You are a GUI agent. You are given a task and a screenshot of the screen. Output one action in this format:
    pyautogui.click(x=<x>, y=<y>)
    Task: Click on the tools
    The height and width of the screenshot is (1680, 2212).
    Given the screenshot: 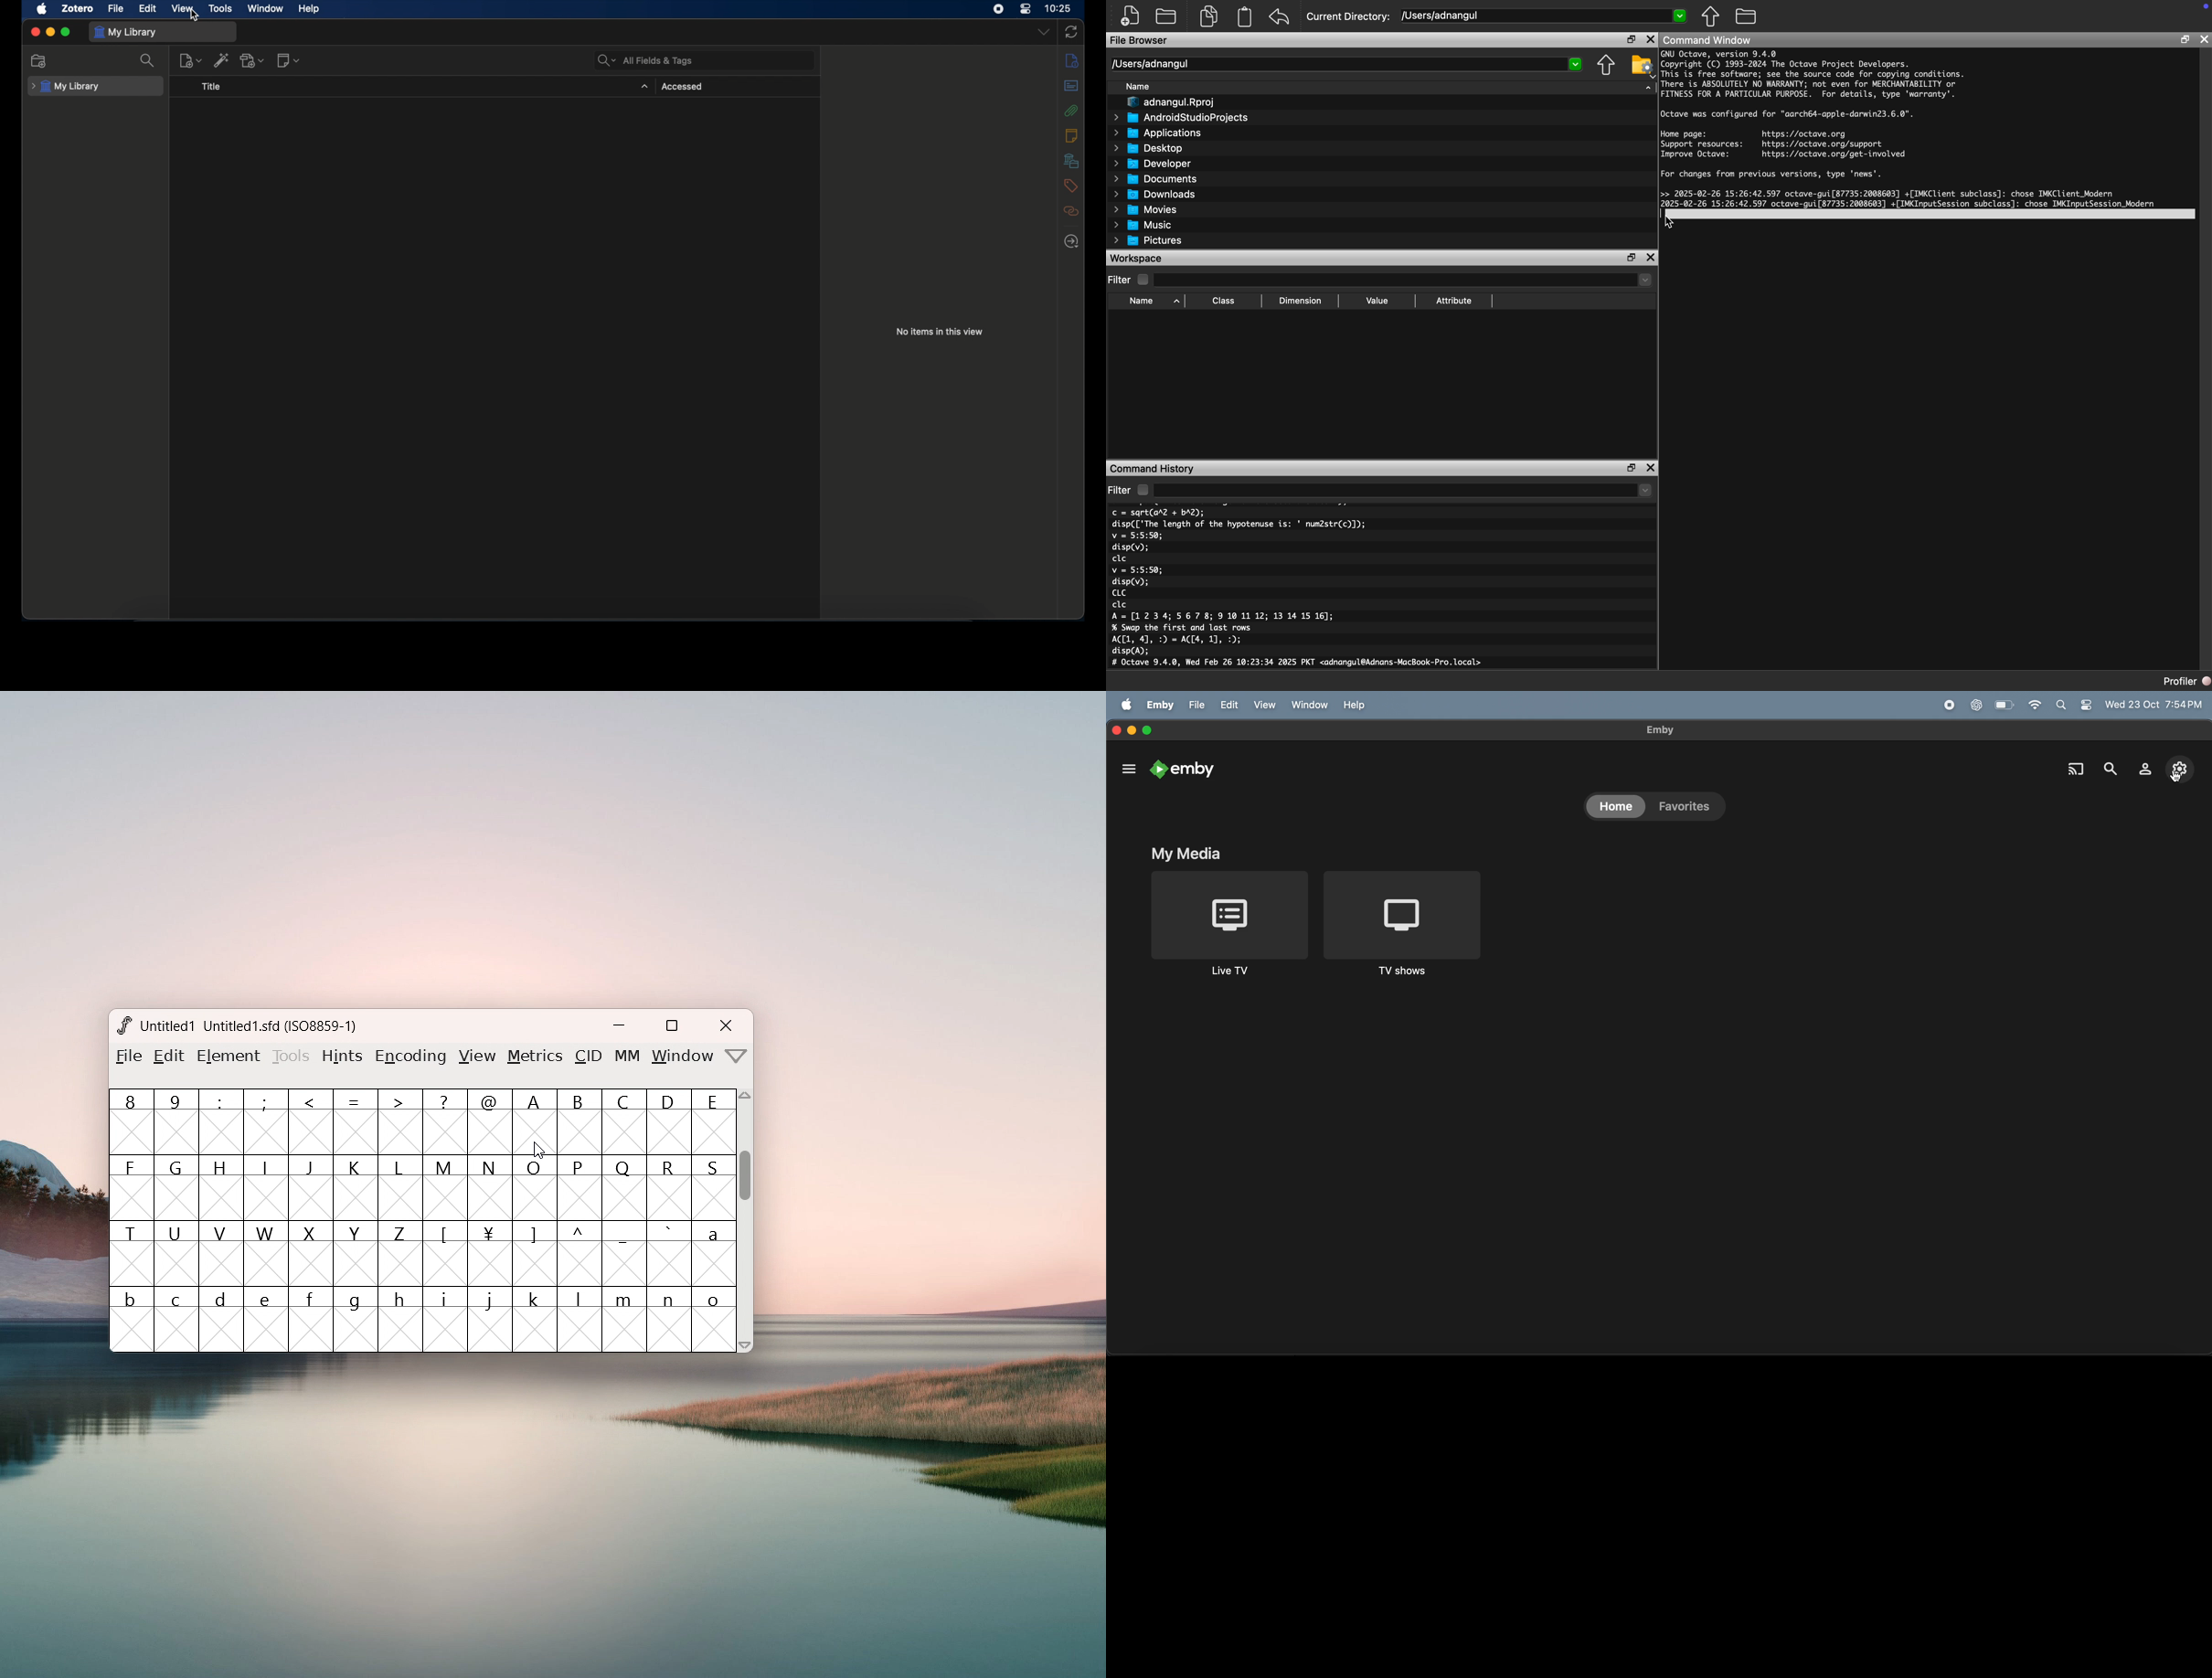 What is the action you would take?
    pyautogui.click(x=292, y=1057)
    